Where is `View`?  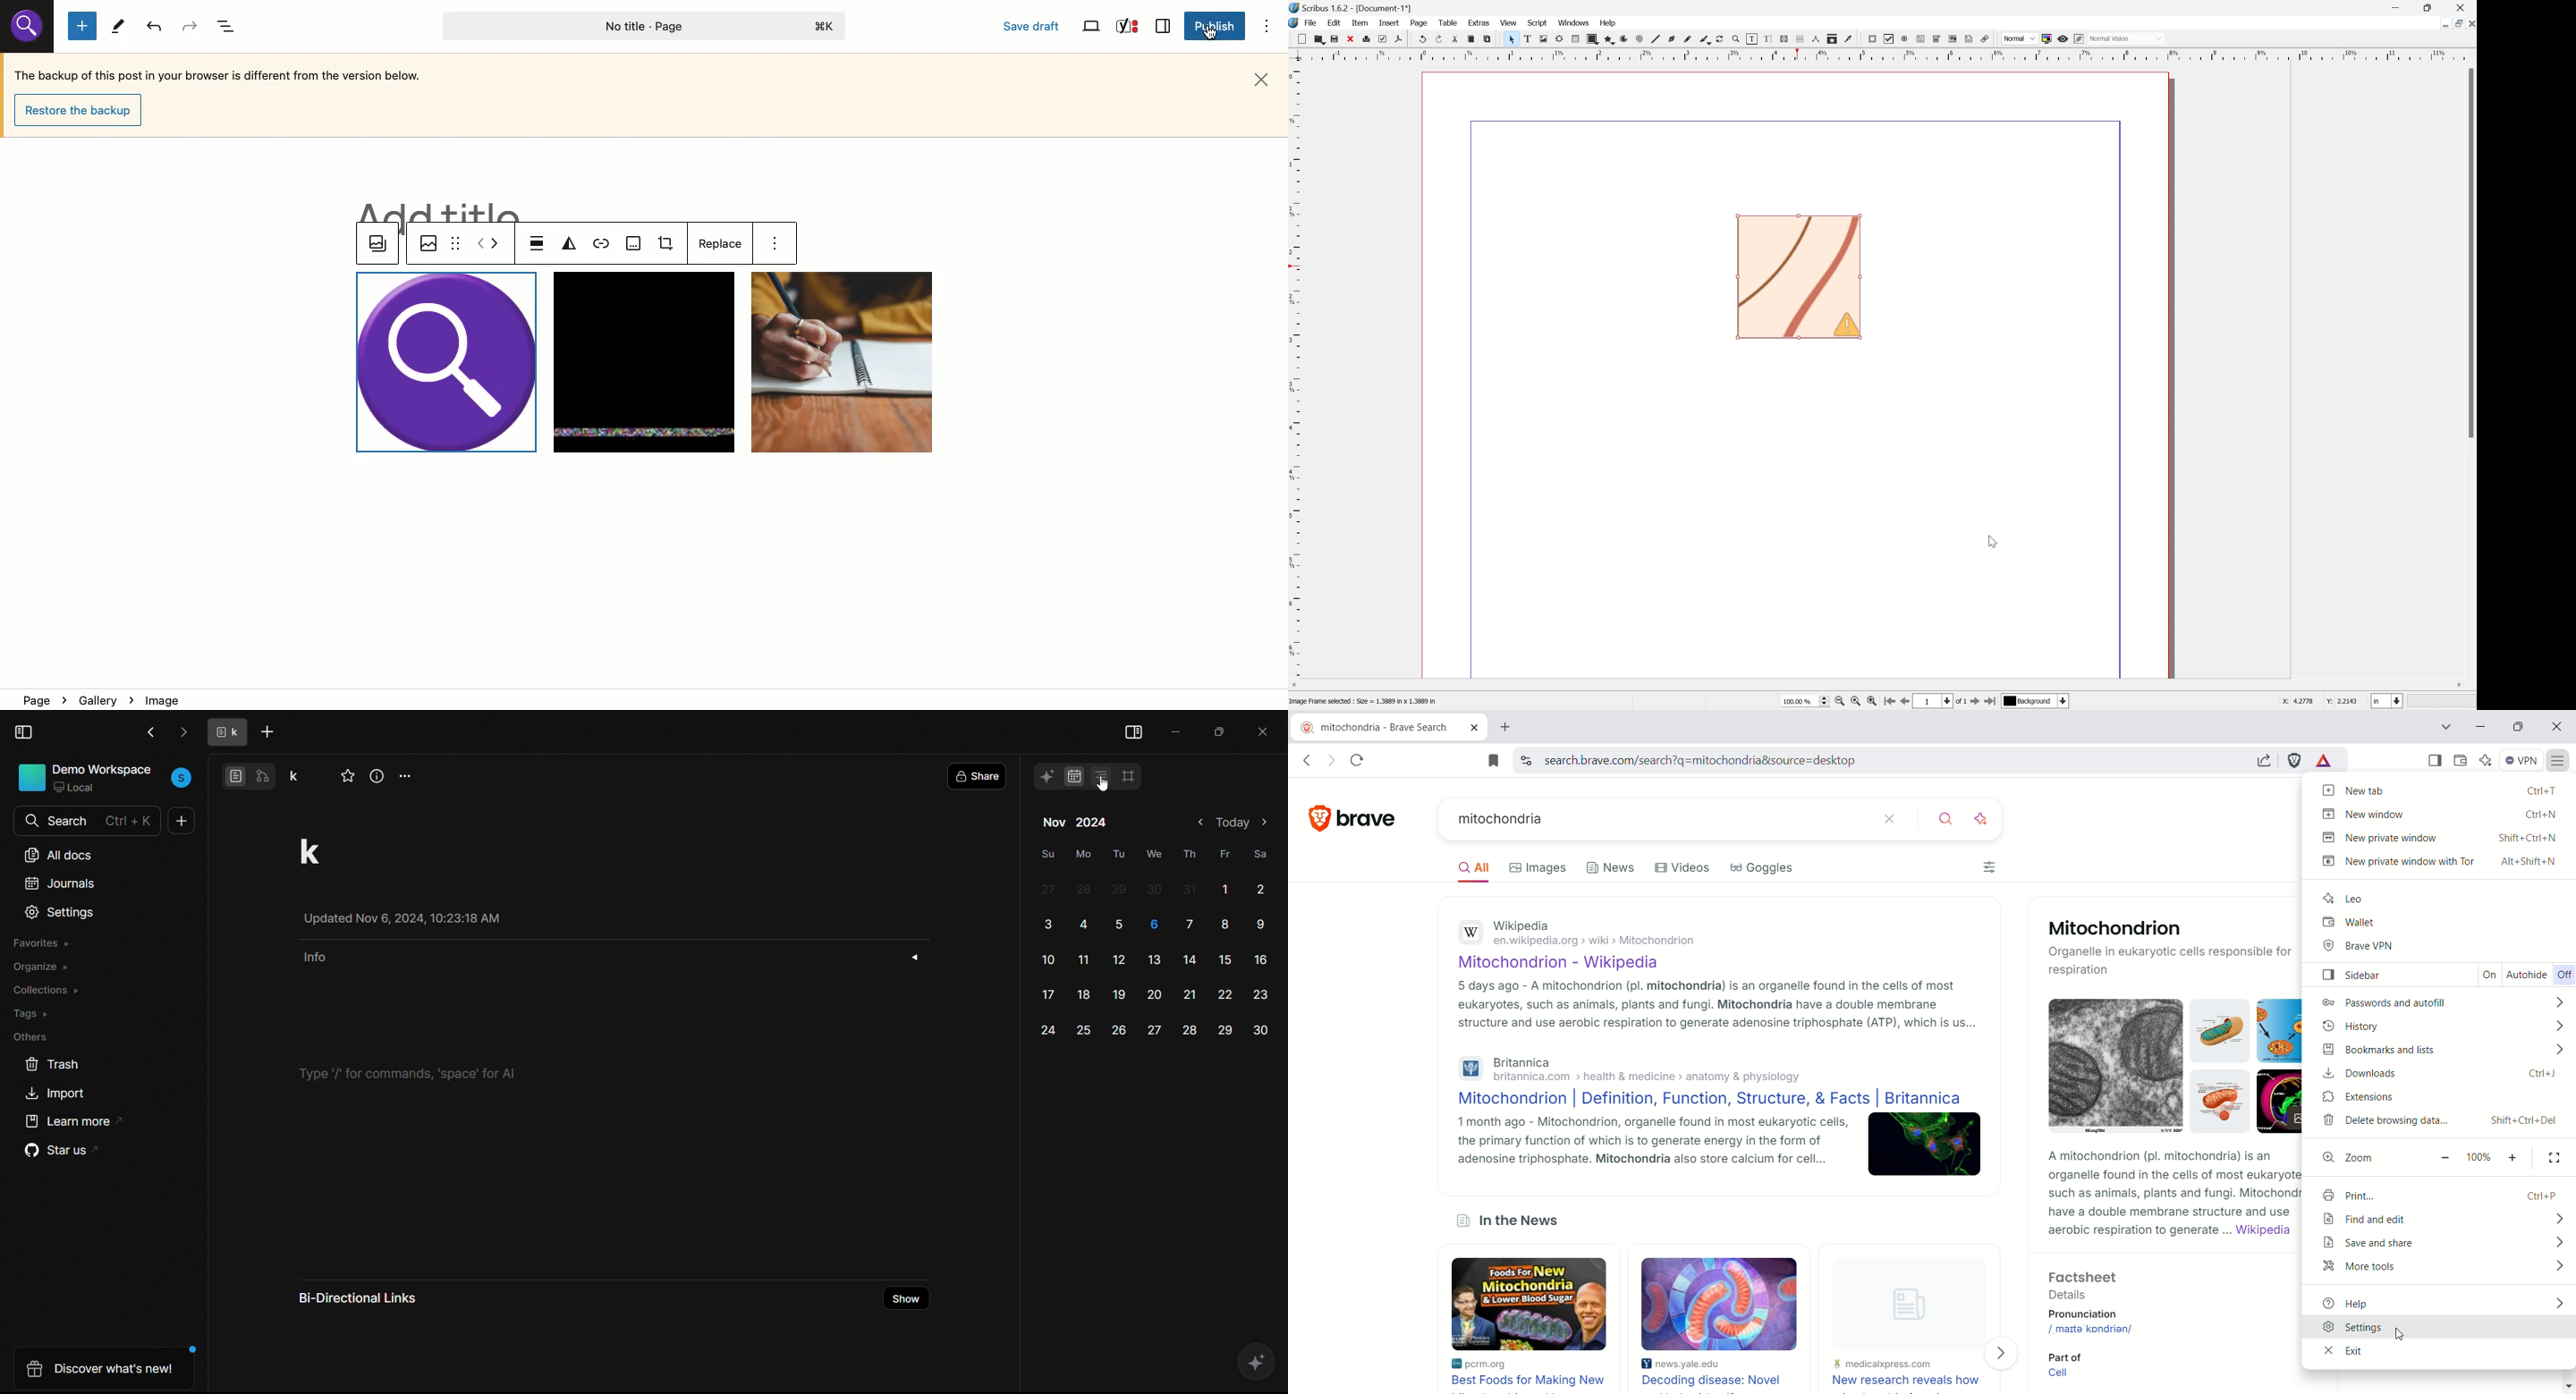 View is located at coordinates (1508, 23).